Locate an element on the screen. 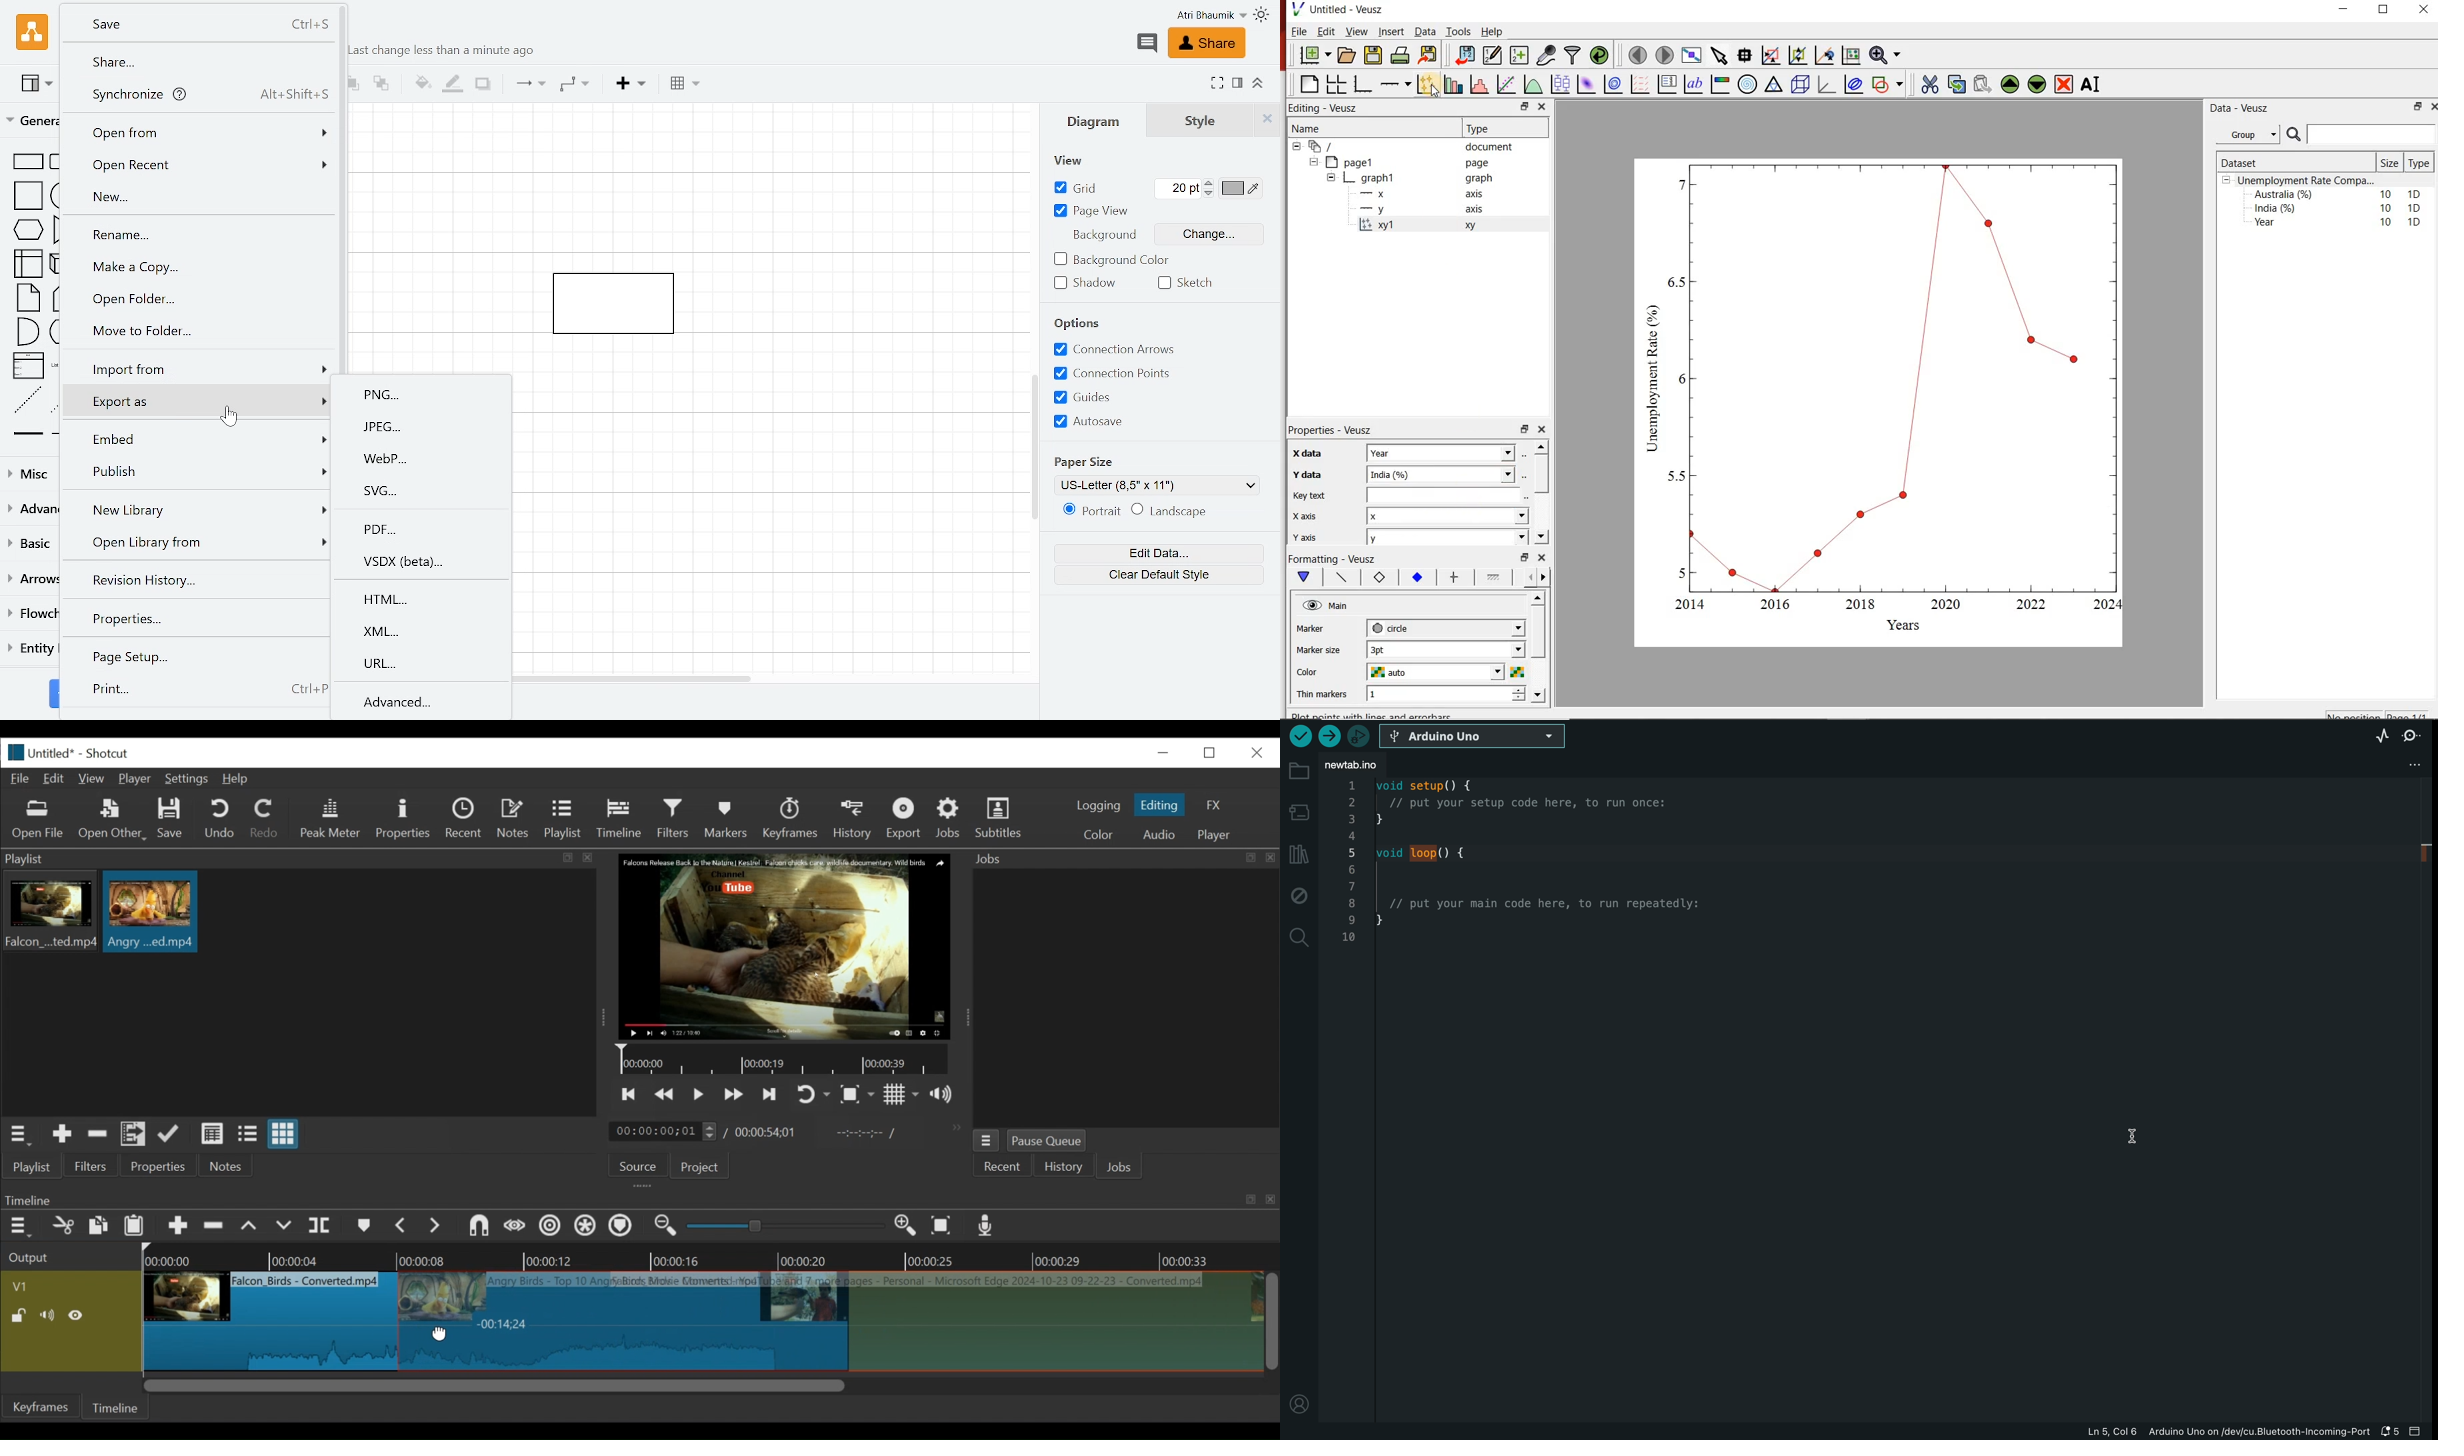 The width and height of the screenshot is (2464, 1456). Filters is located at coordinates (91, 1167).